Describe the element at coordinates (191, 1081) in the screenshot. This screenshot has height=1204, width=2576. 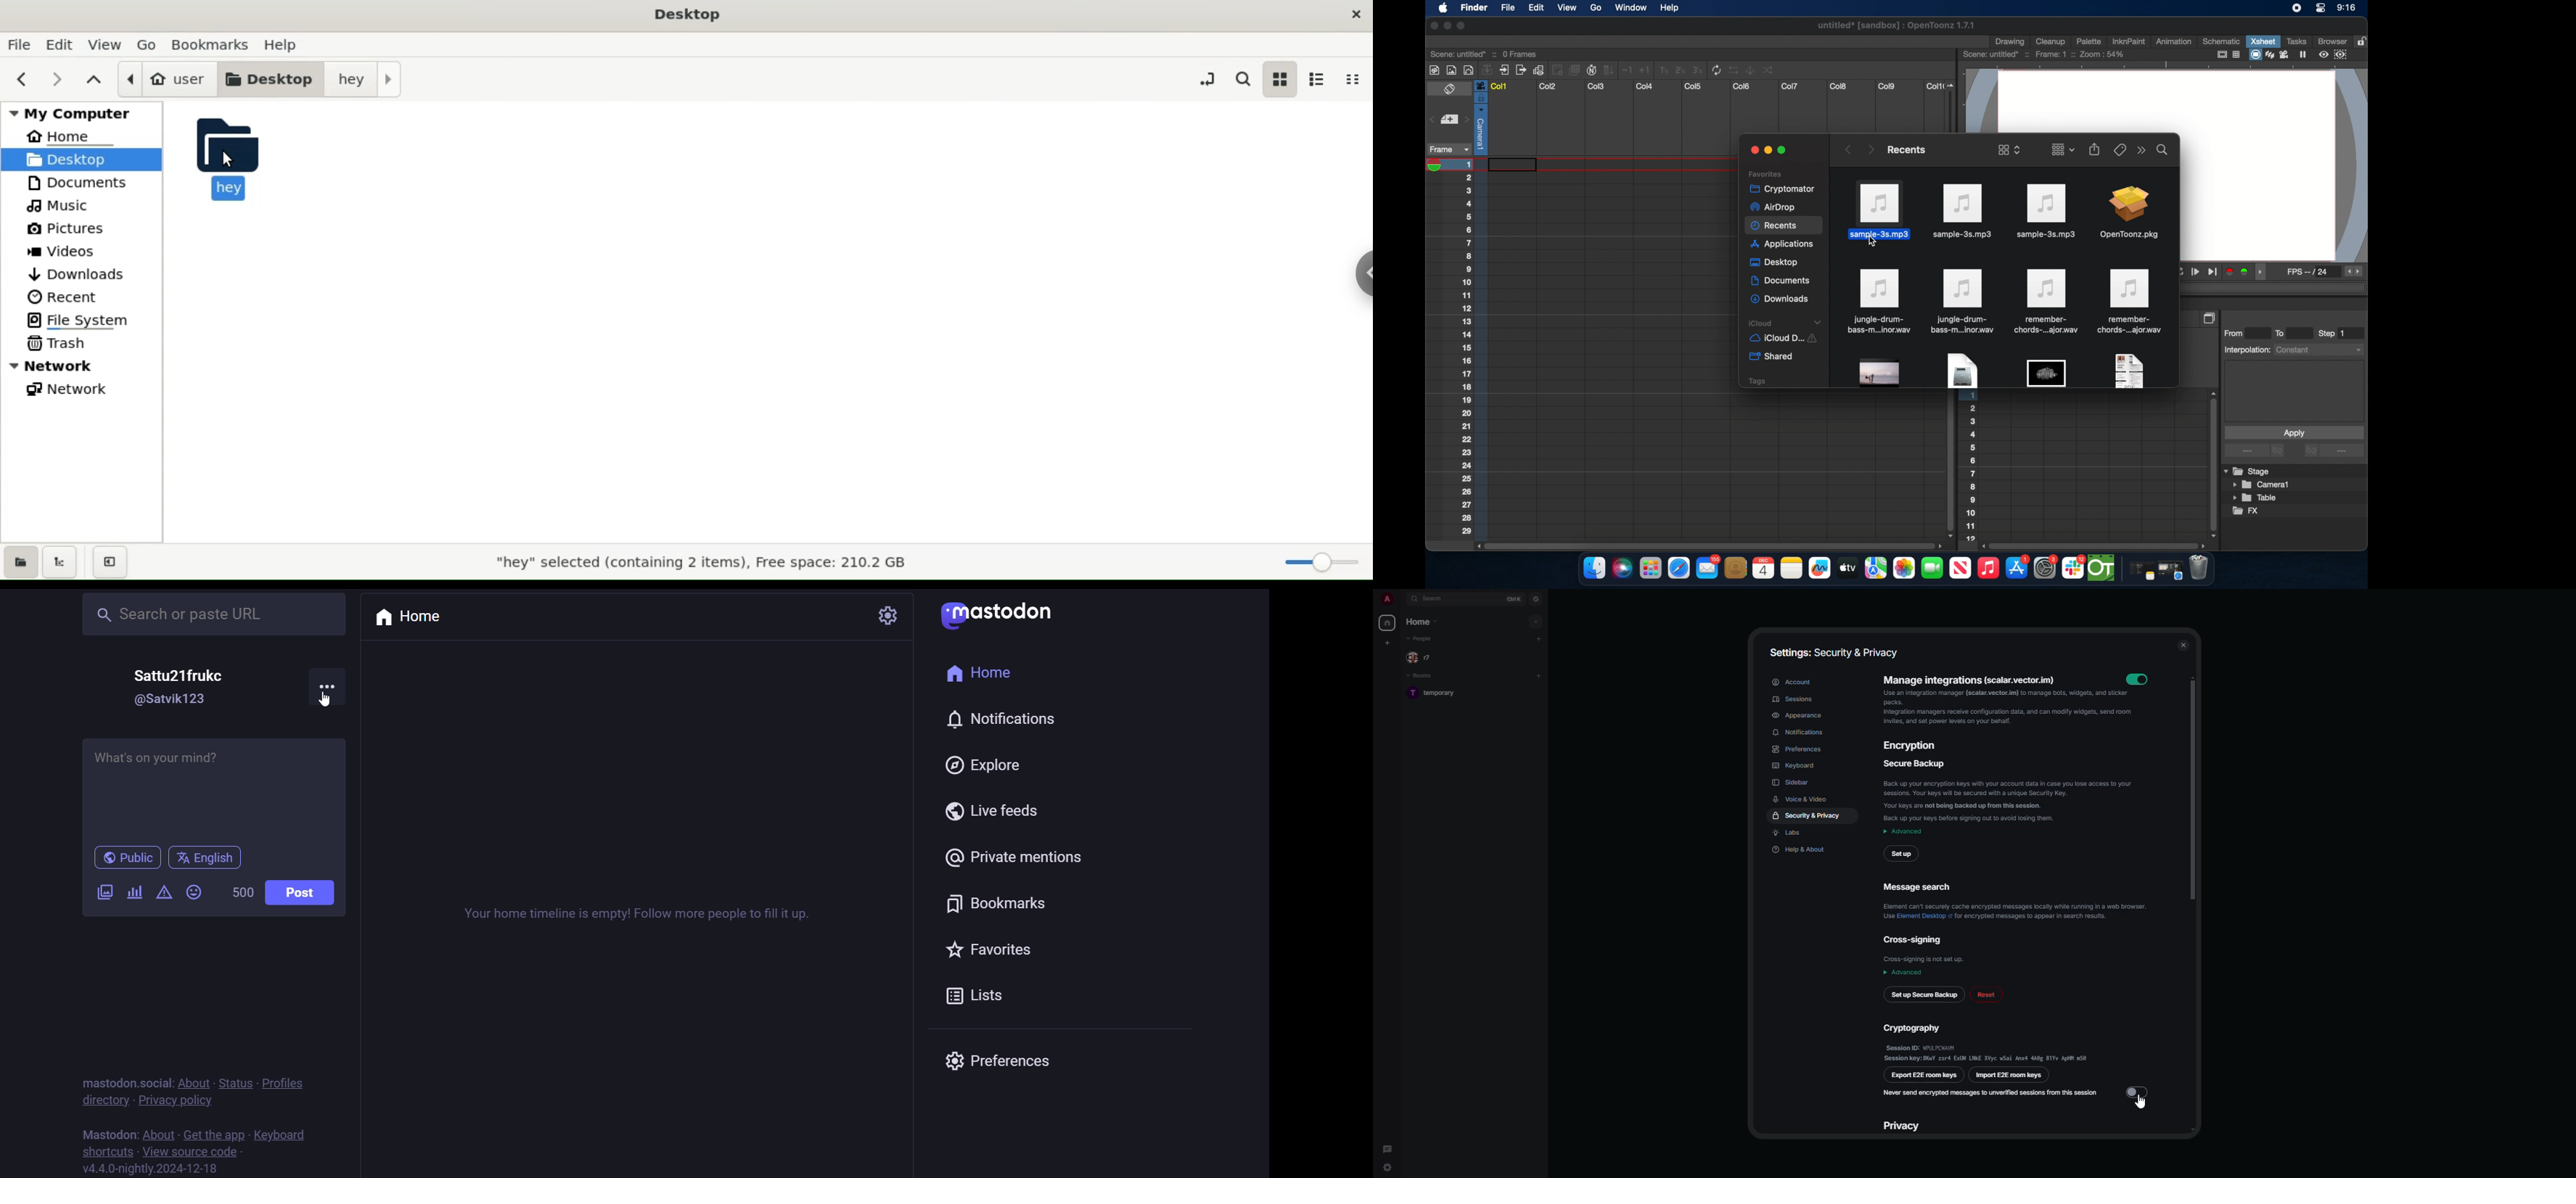
I see `about` at that location.